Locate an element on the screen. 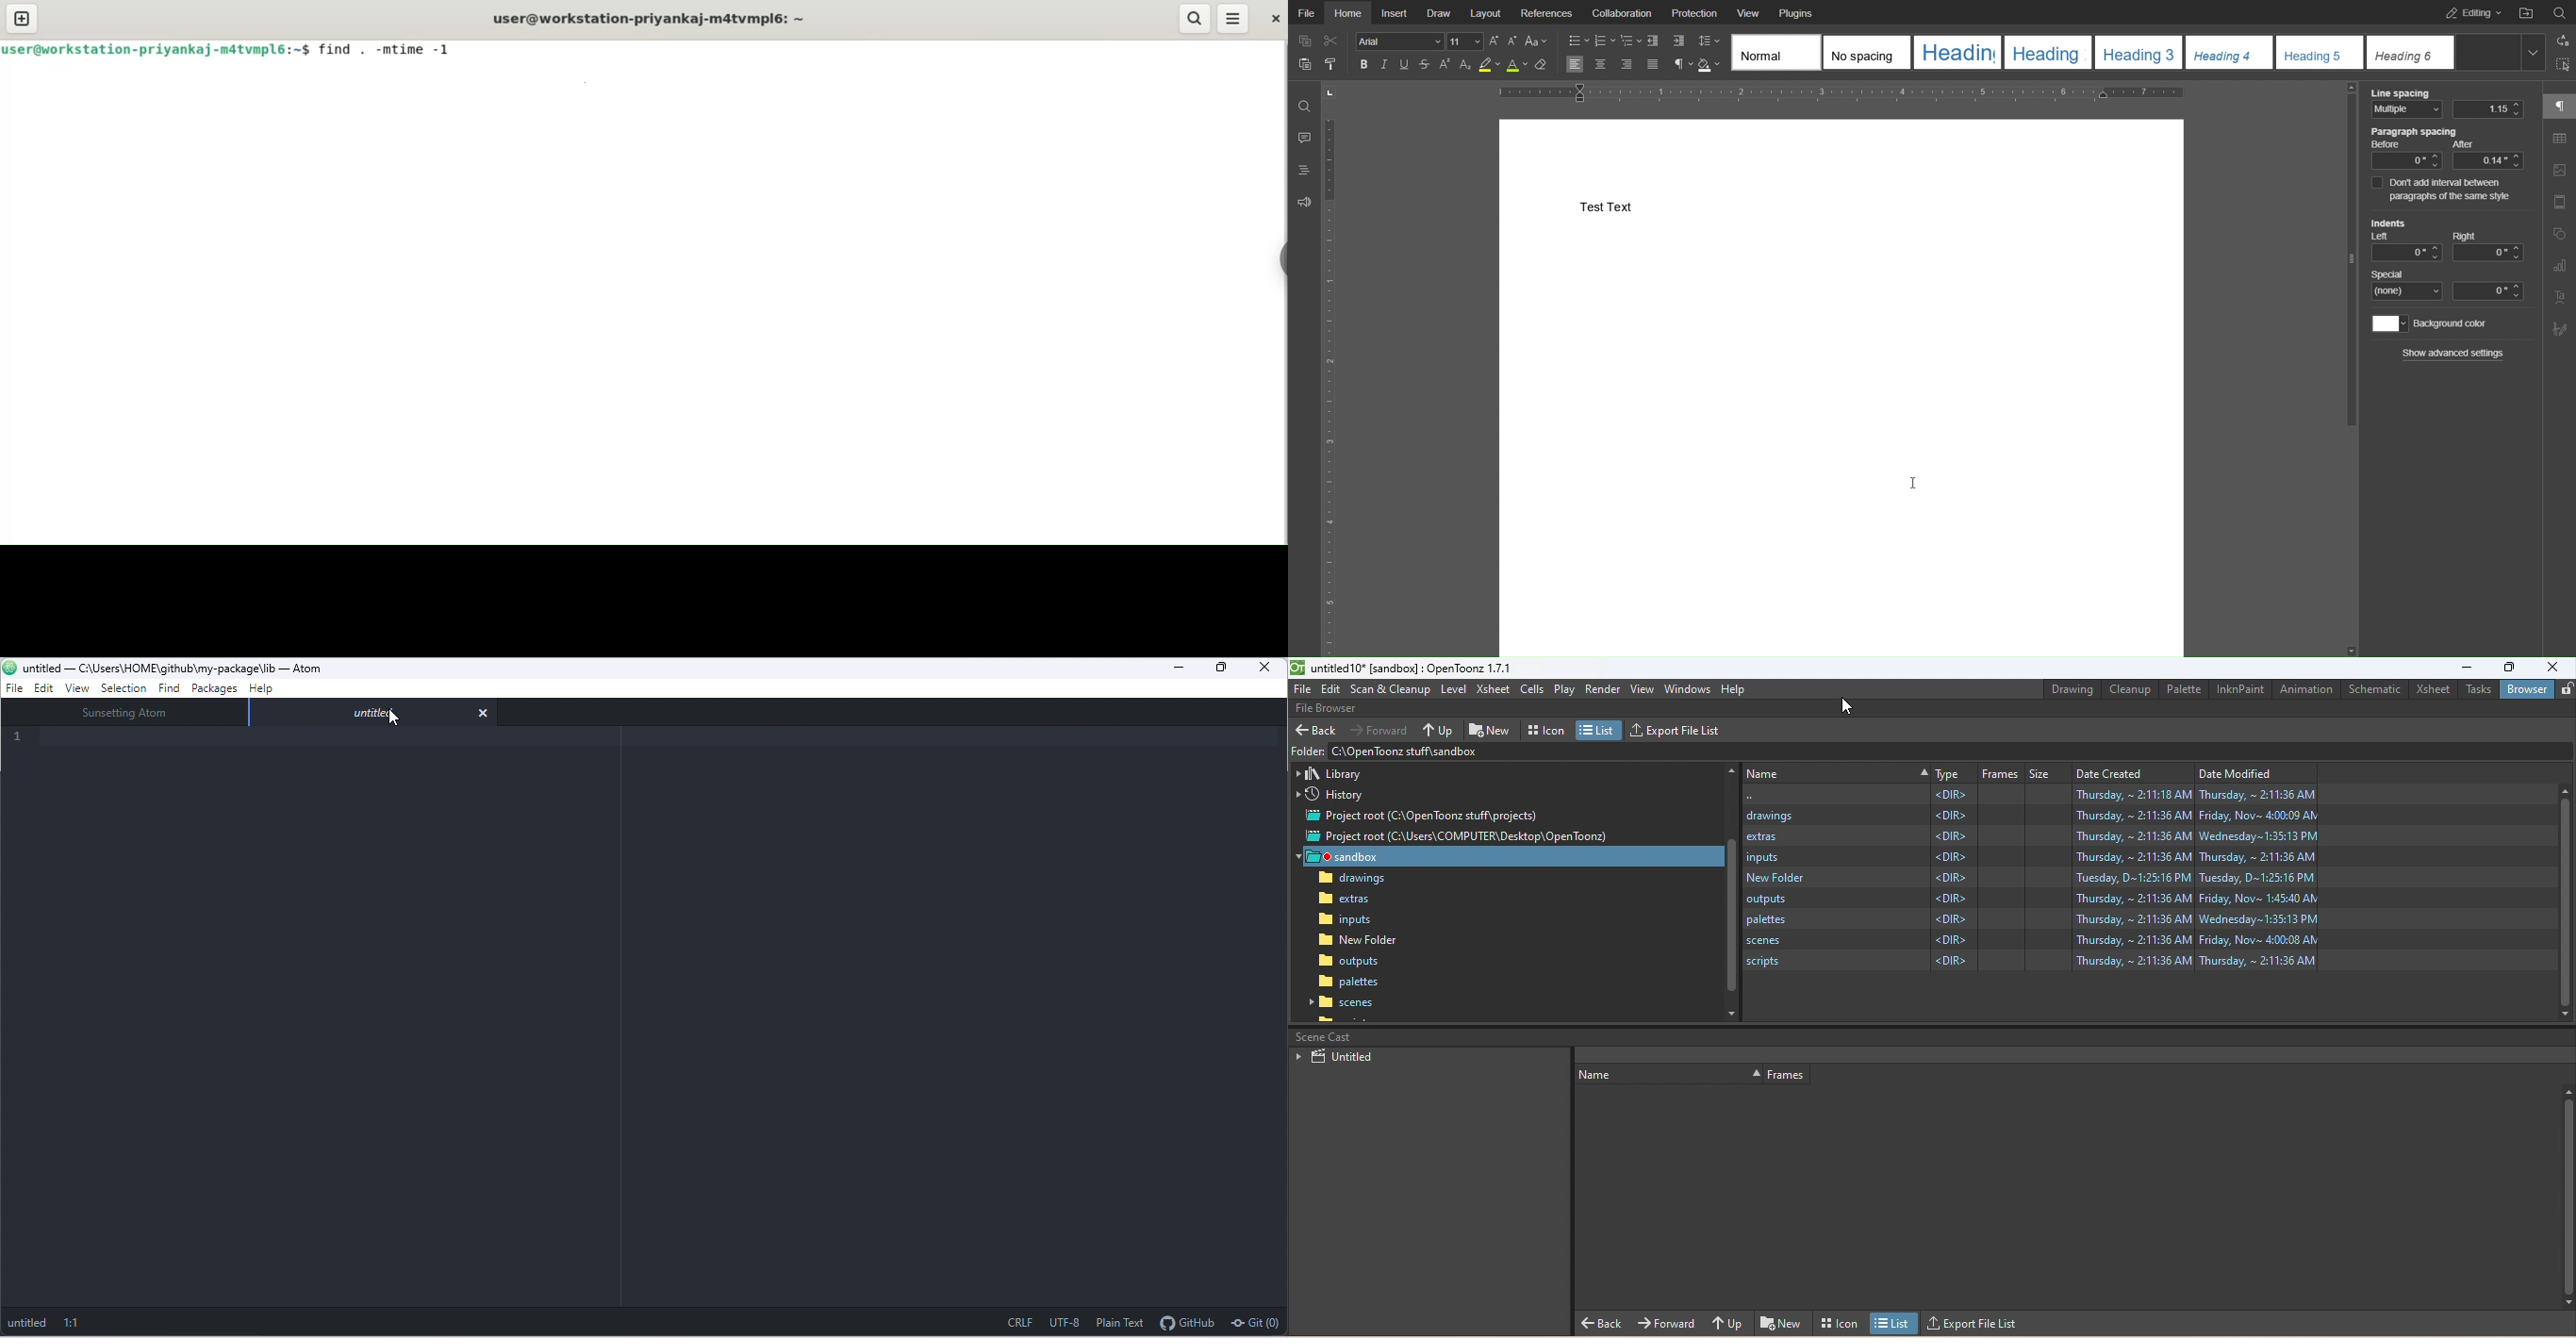 Image resolution: width=2576 pixels, height=1344 pixels. Show advanced settings is located at coordinates (2454, 353).